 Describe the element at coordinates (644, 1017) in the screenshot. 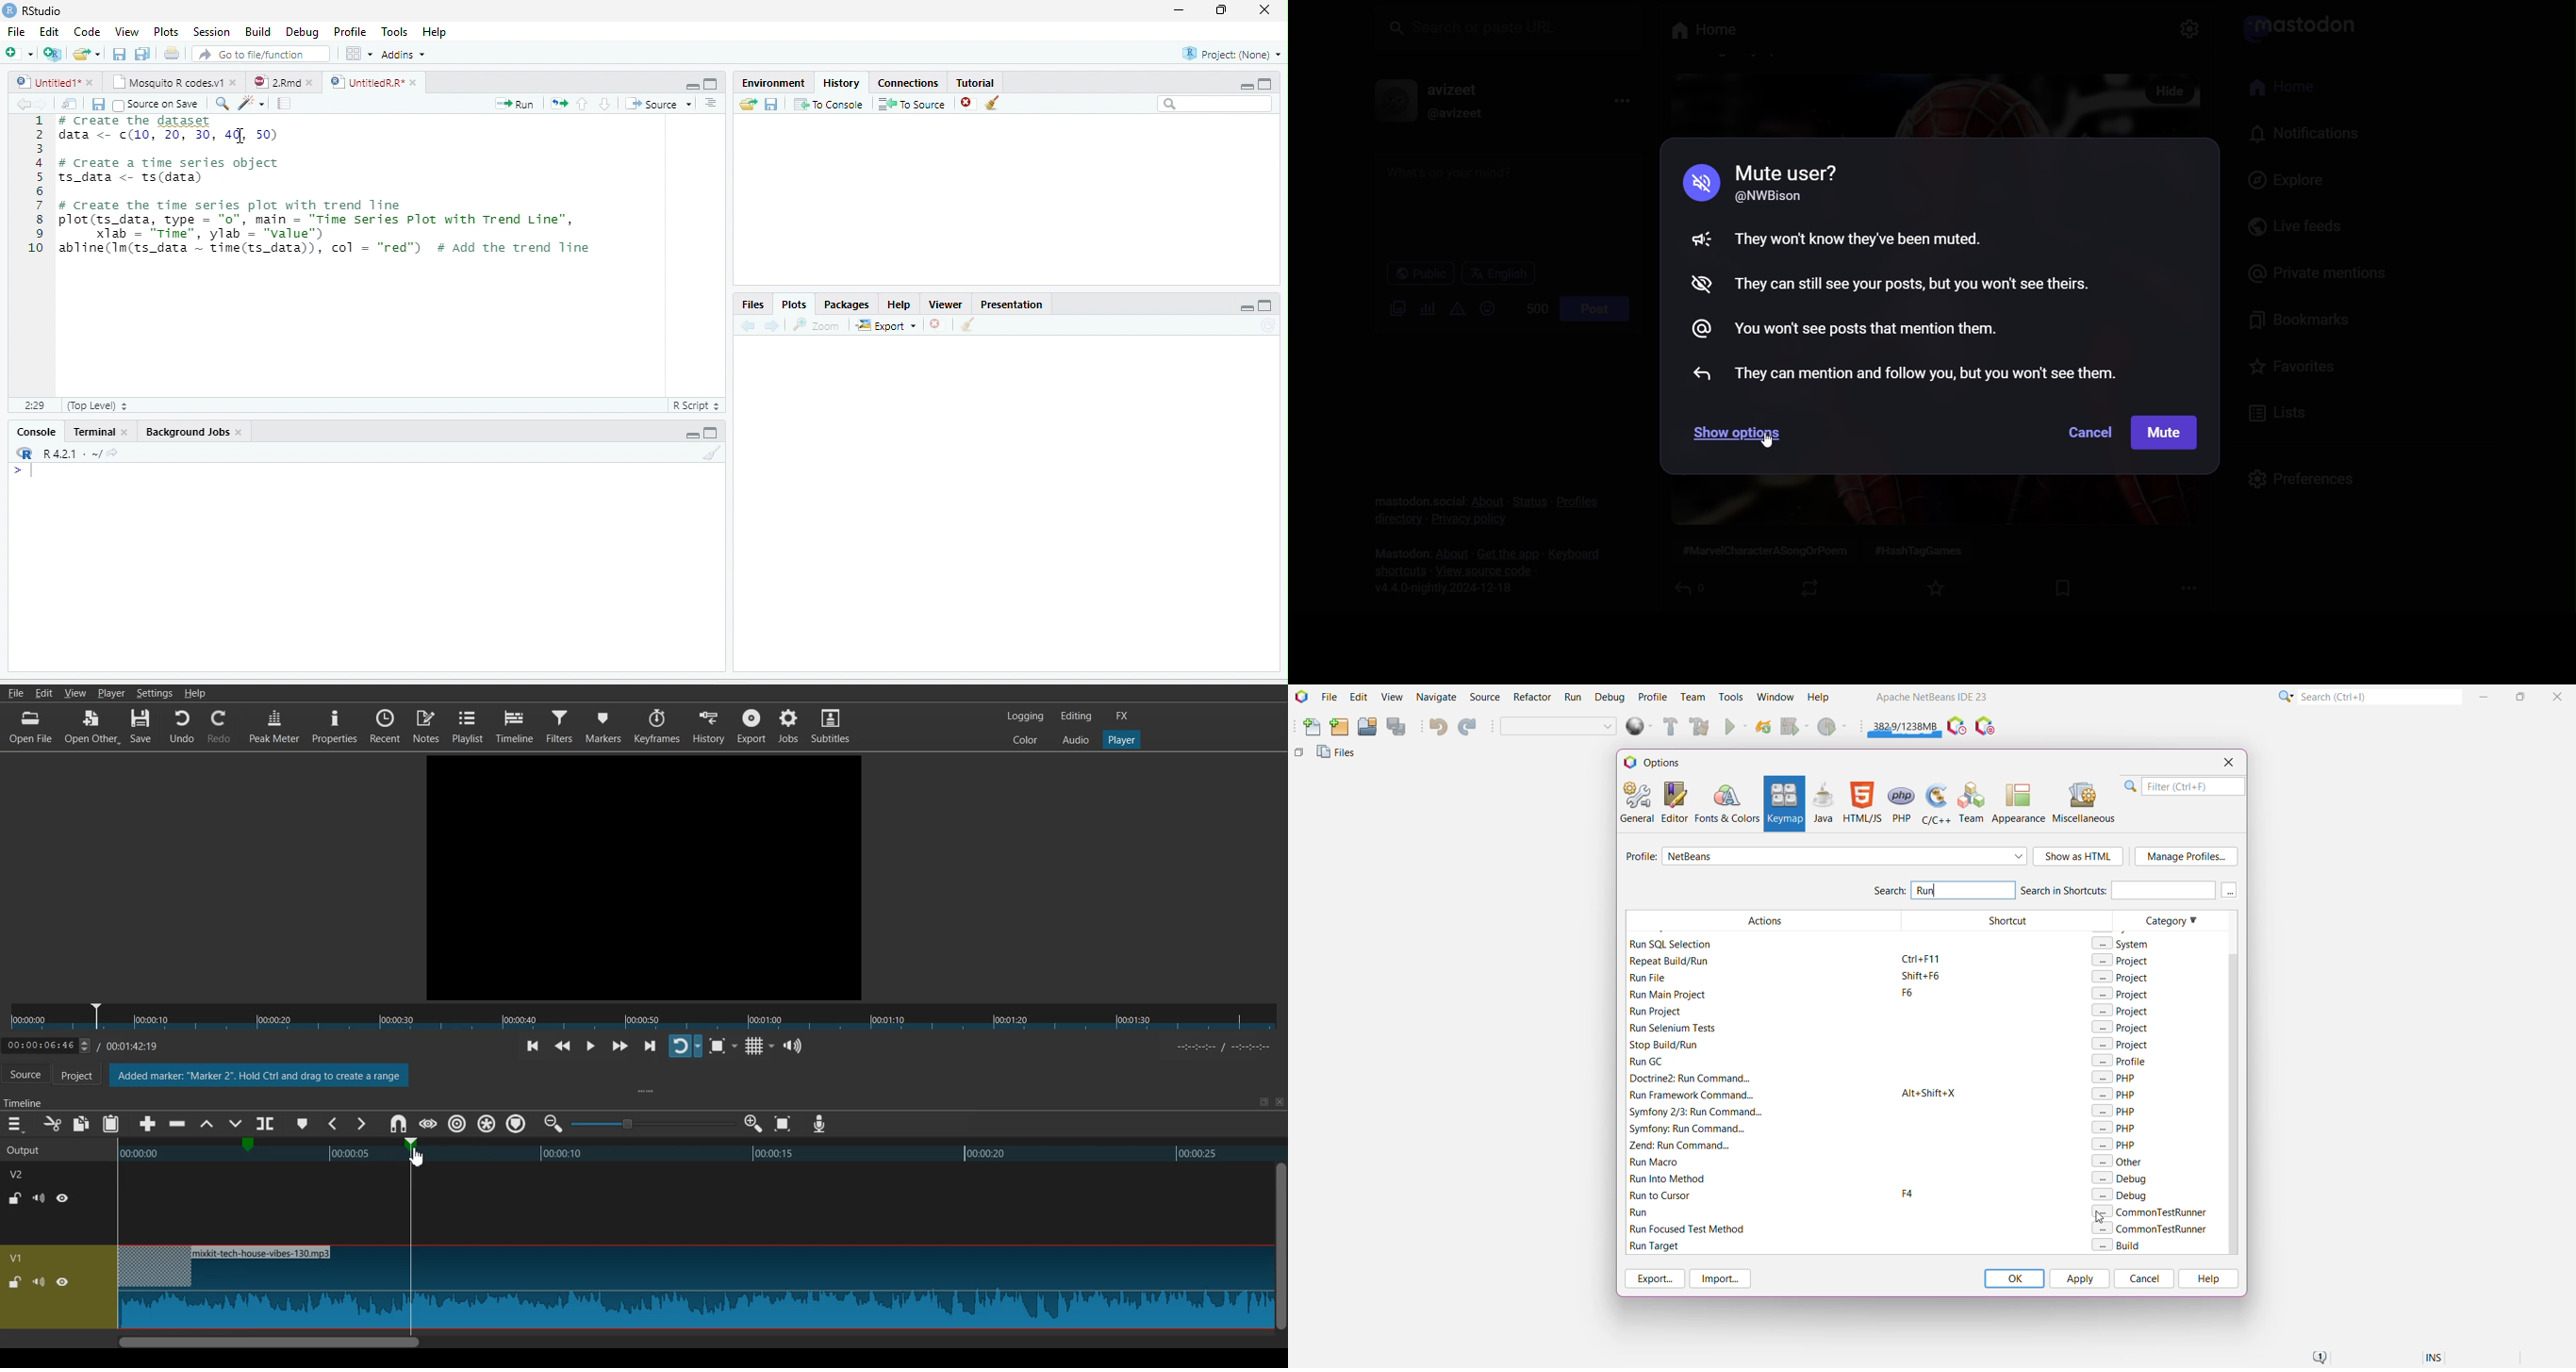

I see `Slider` at that location.